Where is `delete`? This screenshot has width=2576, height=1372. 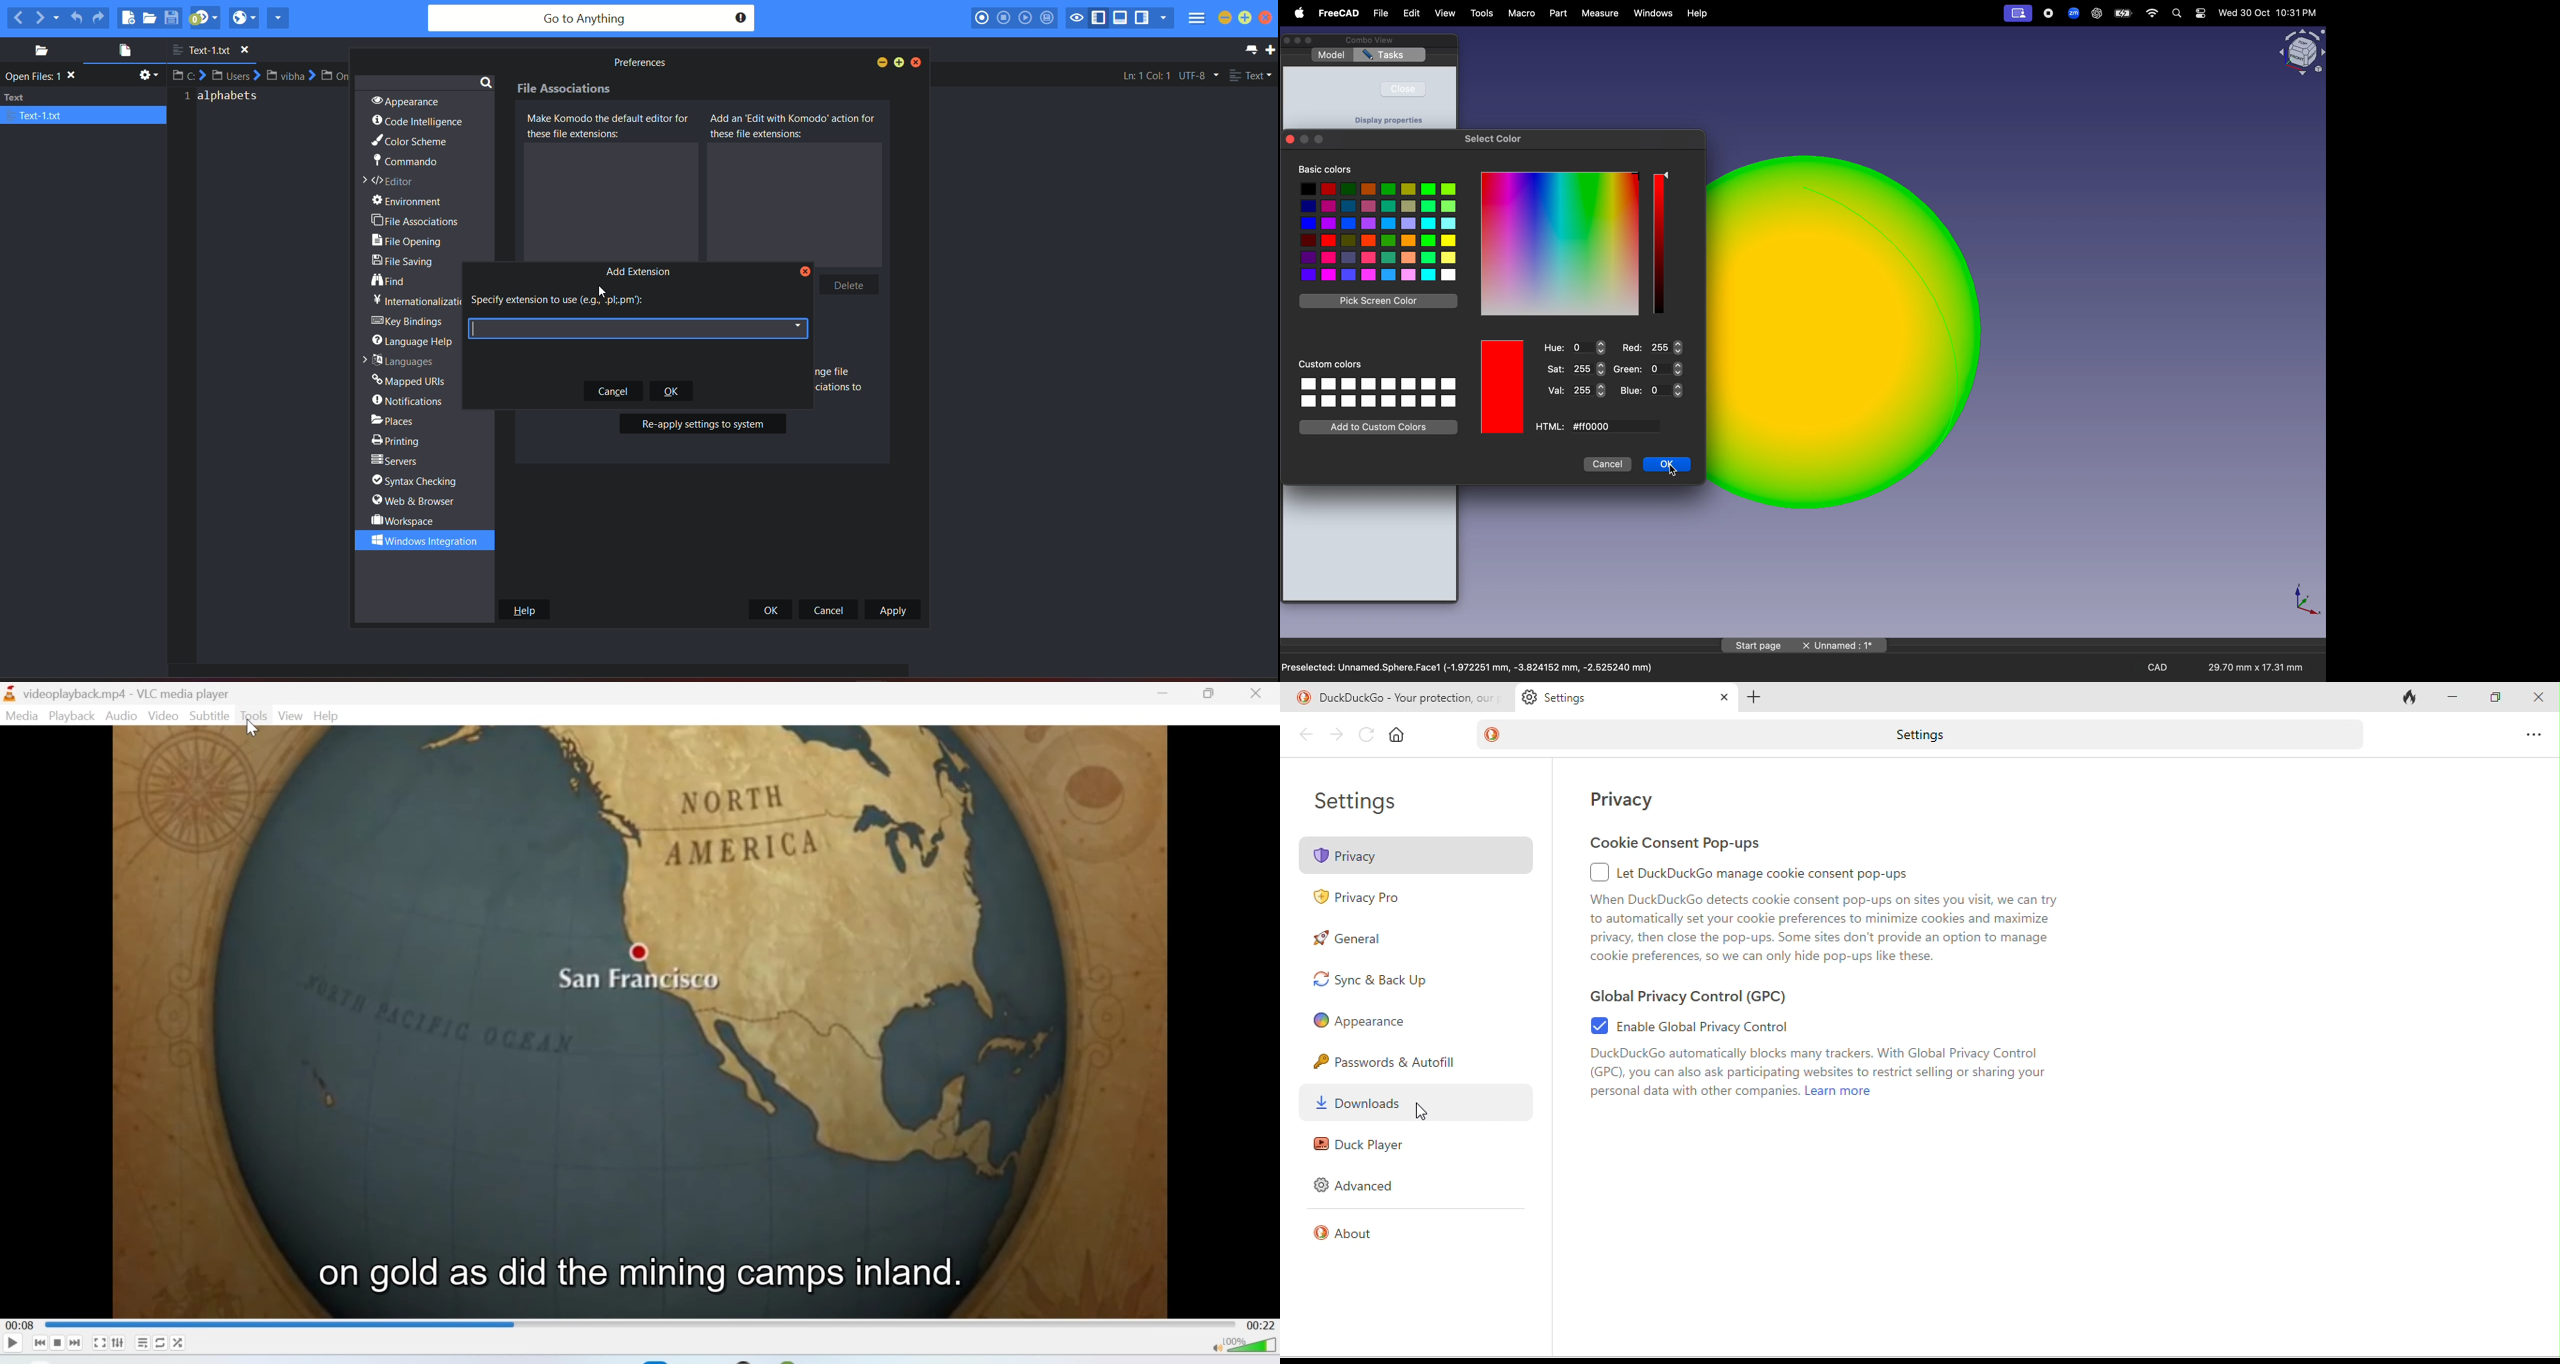
delete is located at coordinates (850, 284).